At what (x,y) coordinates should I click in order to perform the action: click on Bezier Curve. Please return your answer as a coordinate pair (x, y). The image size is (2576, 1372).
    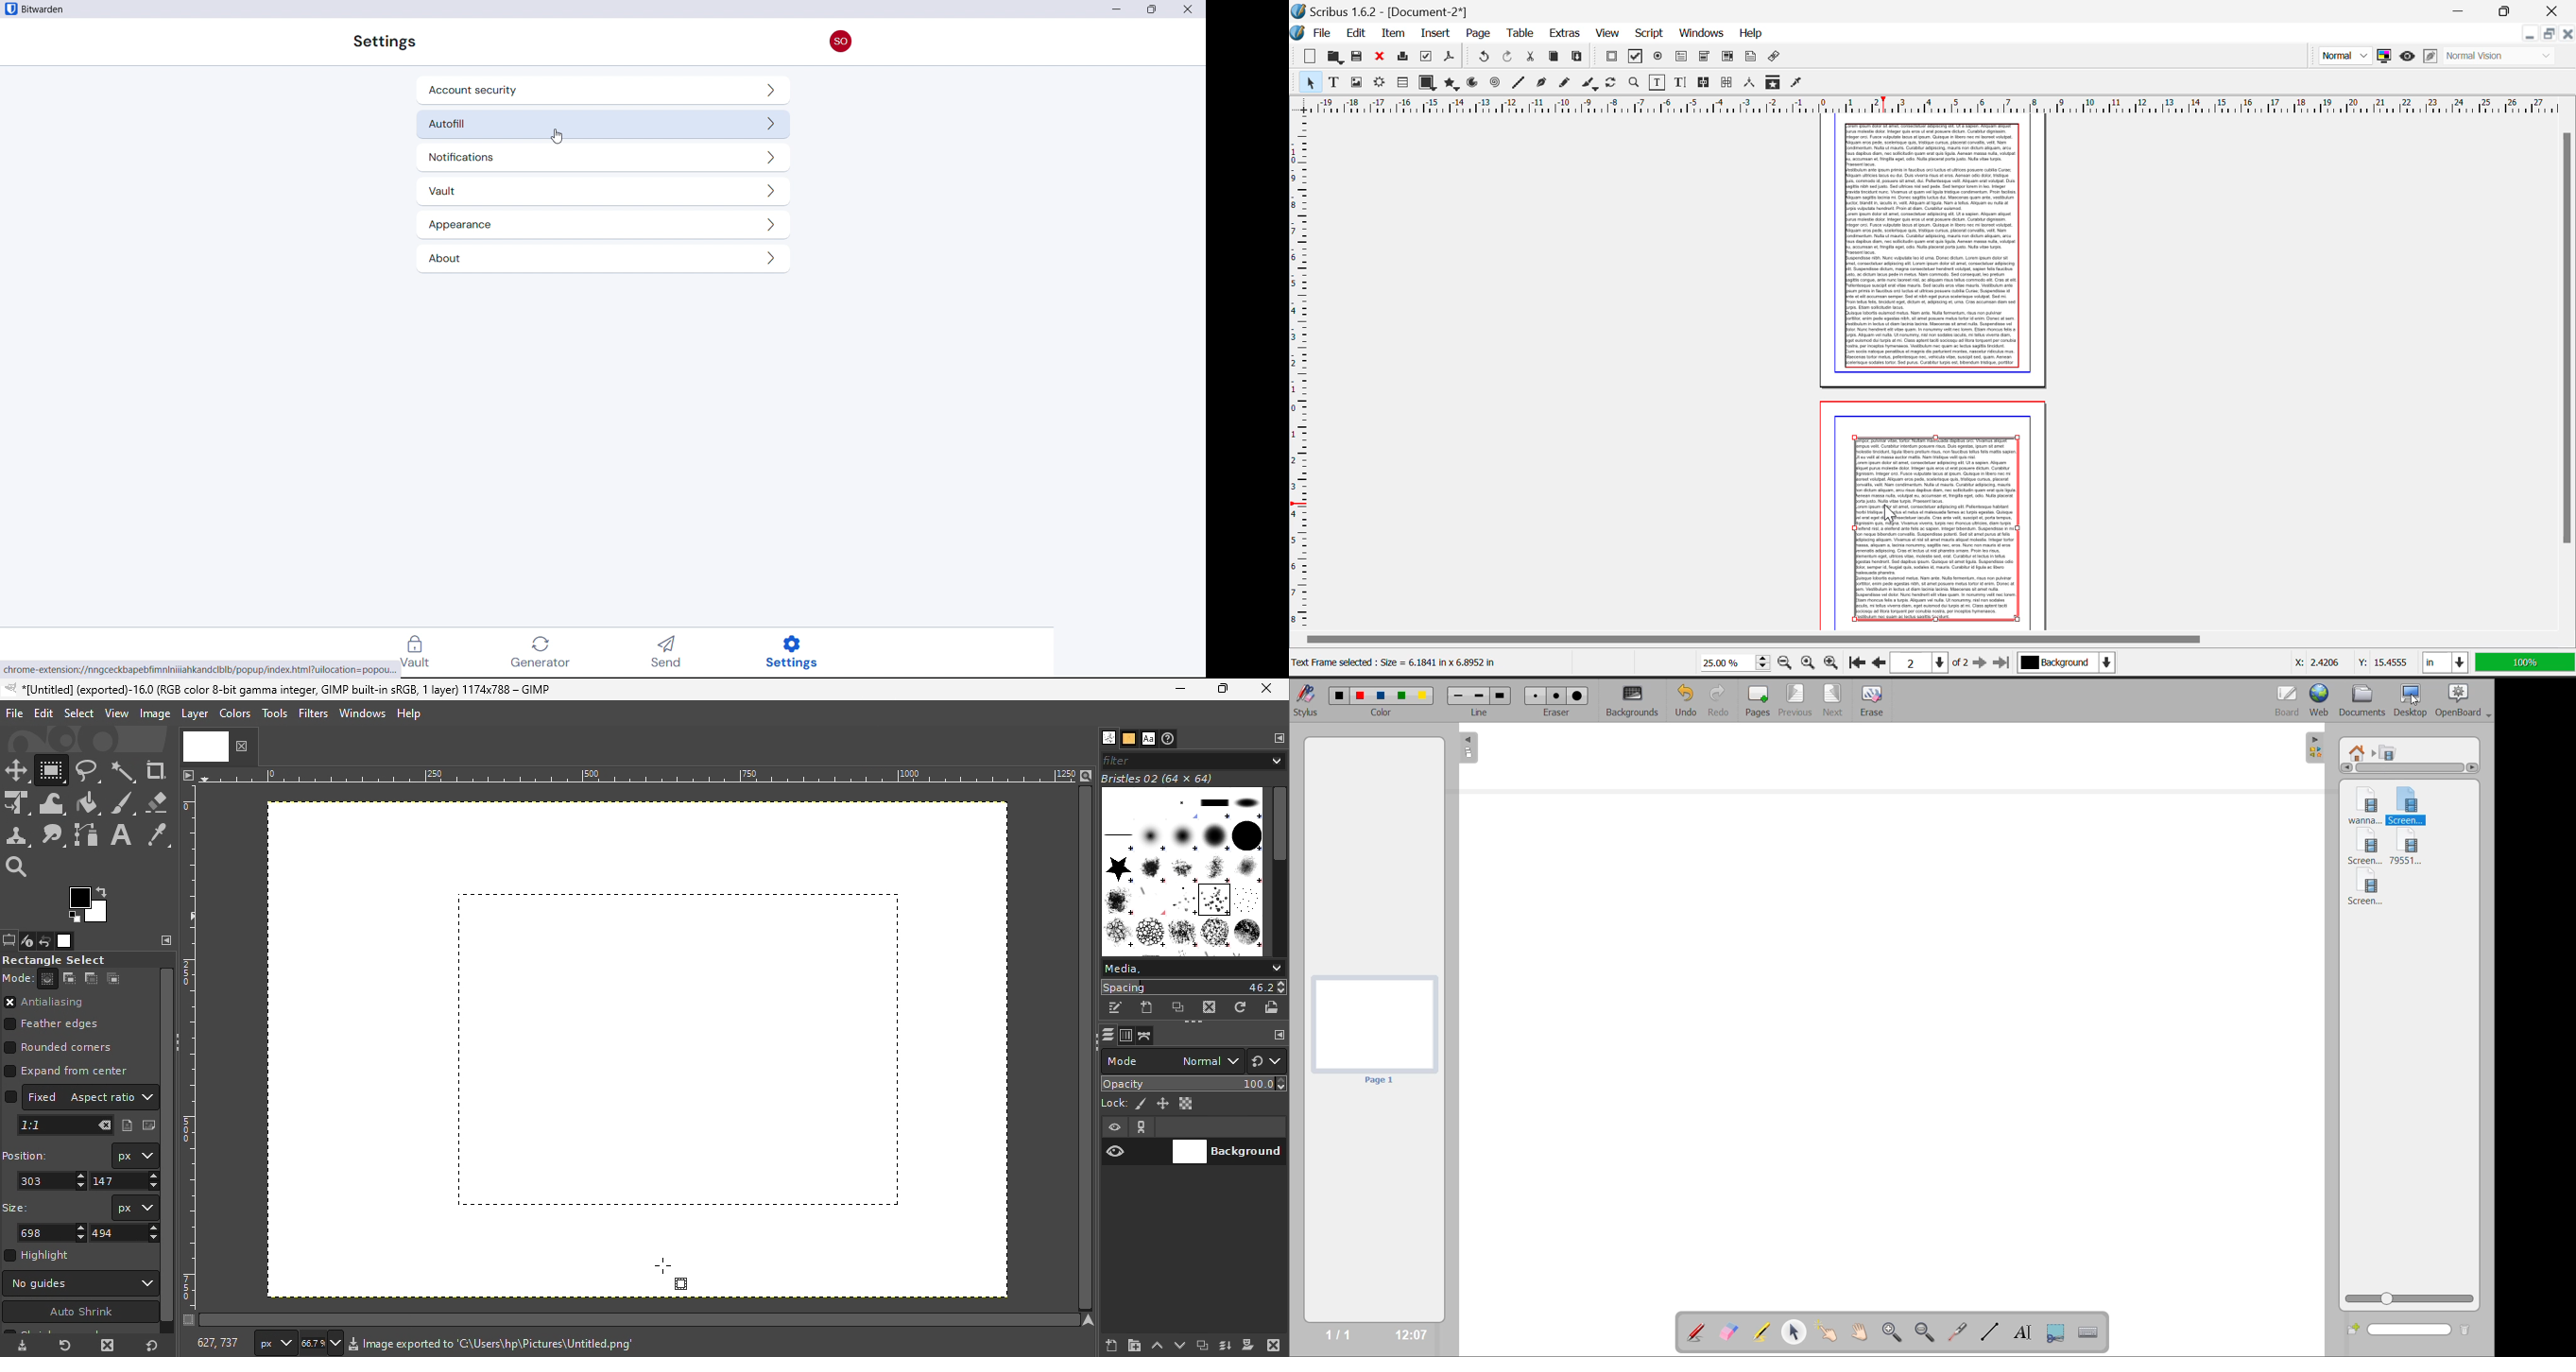
    Looking at the image, I should click on (1540, 84).